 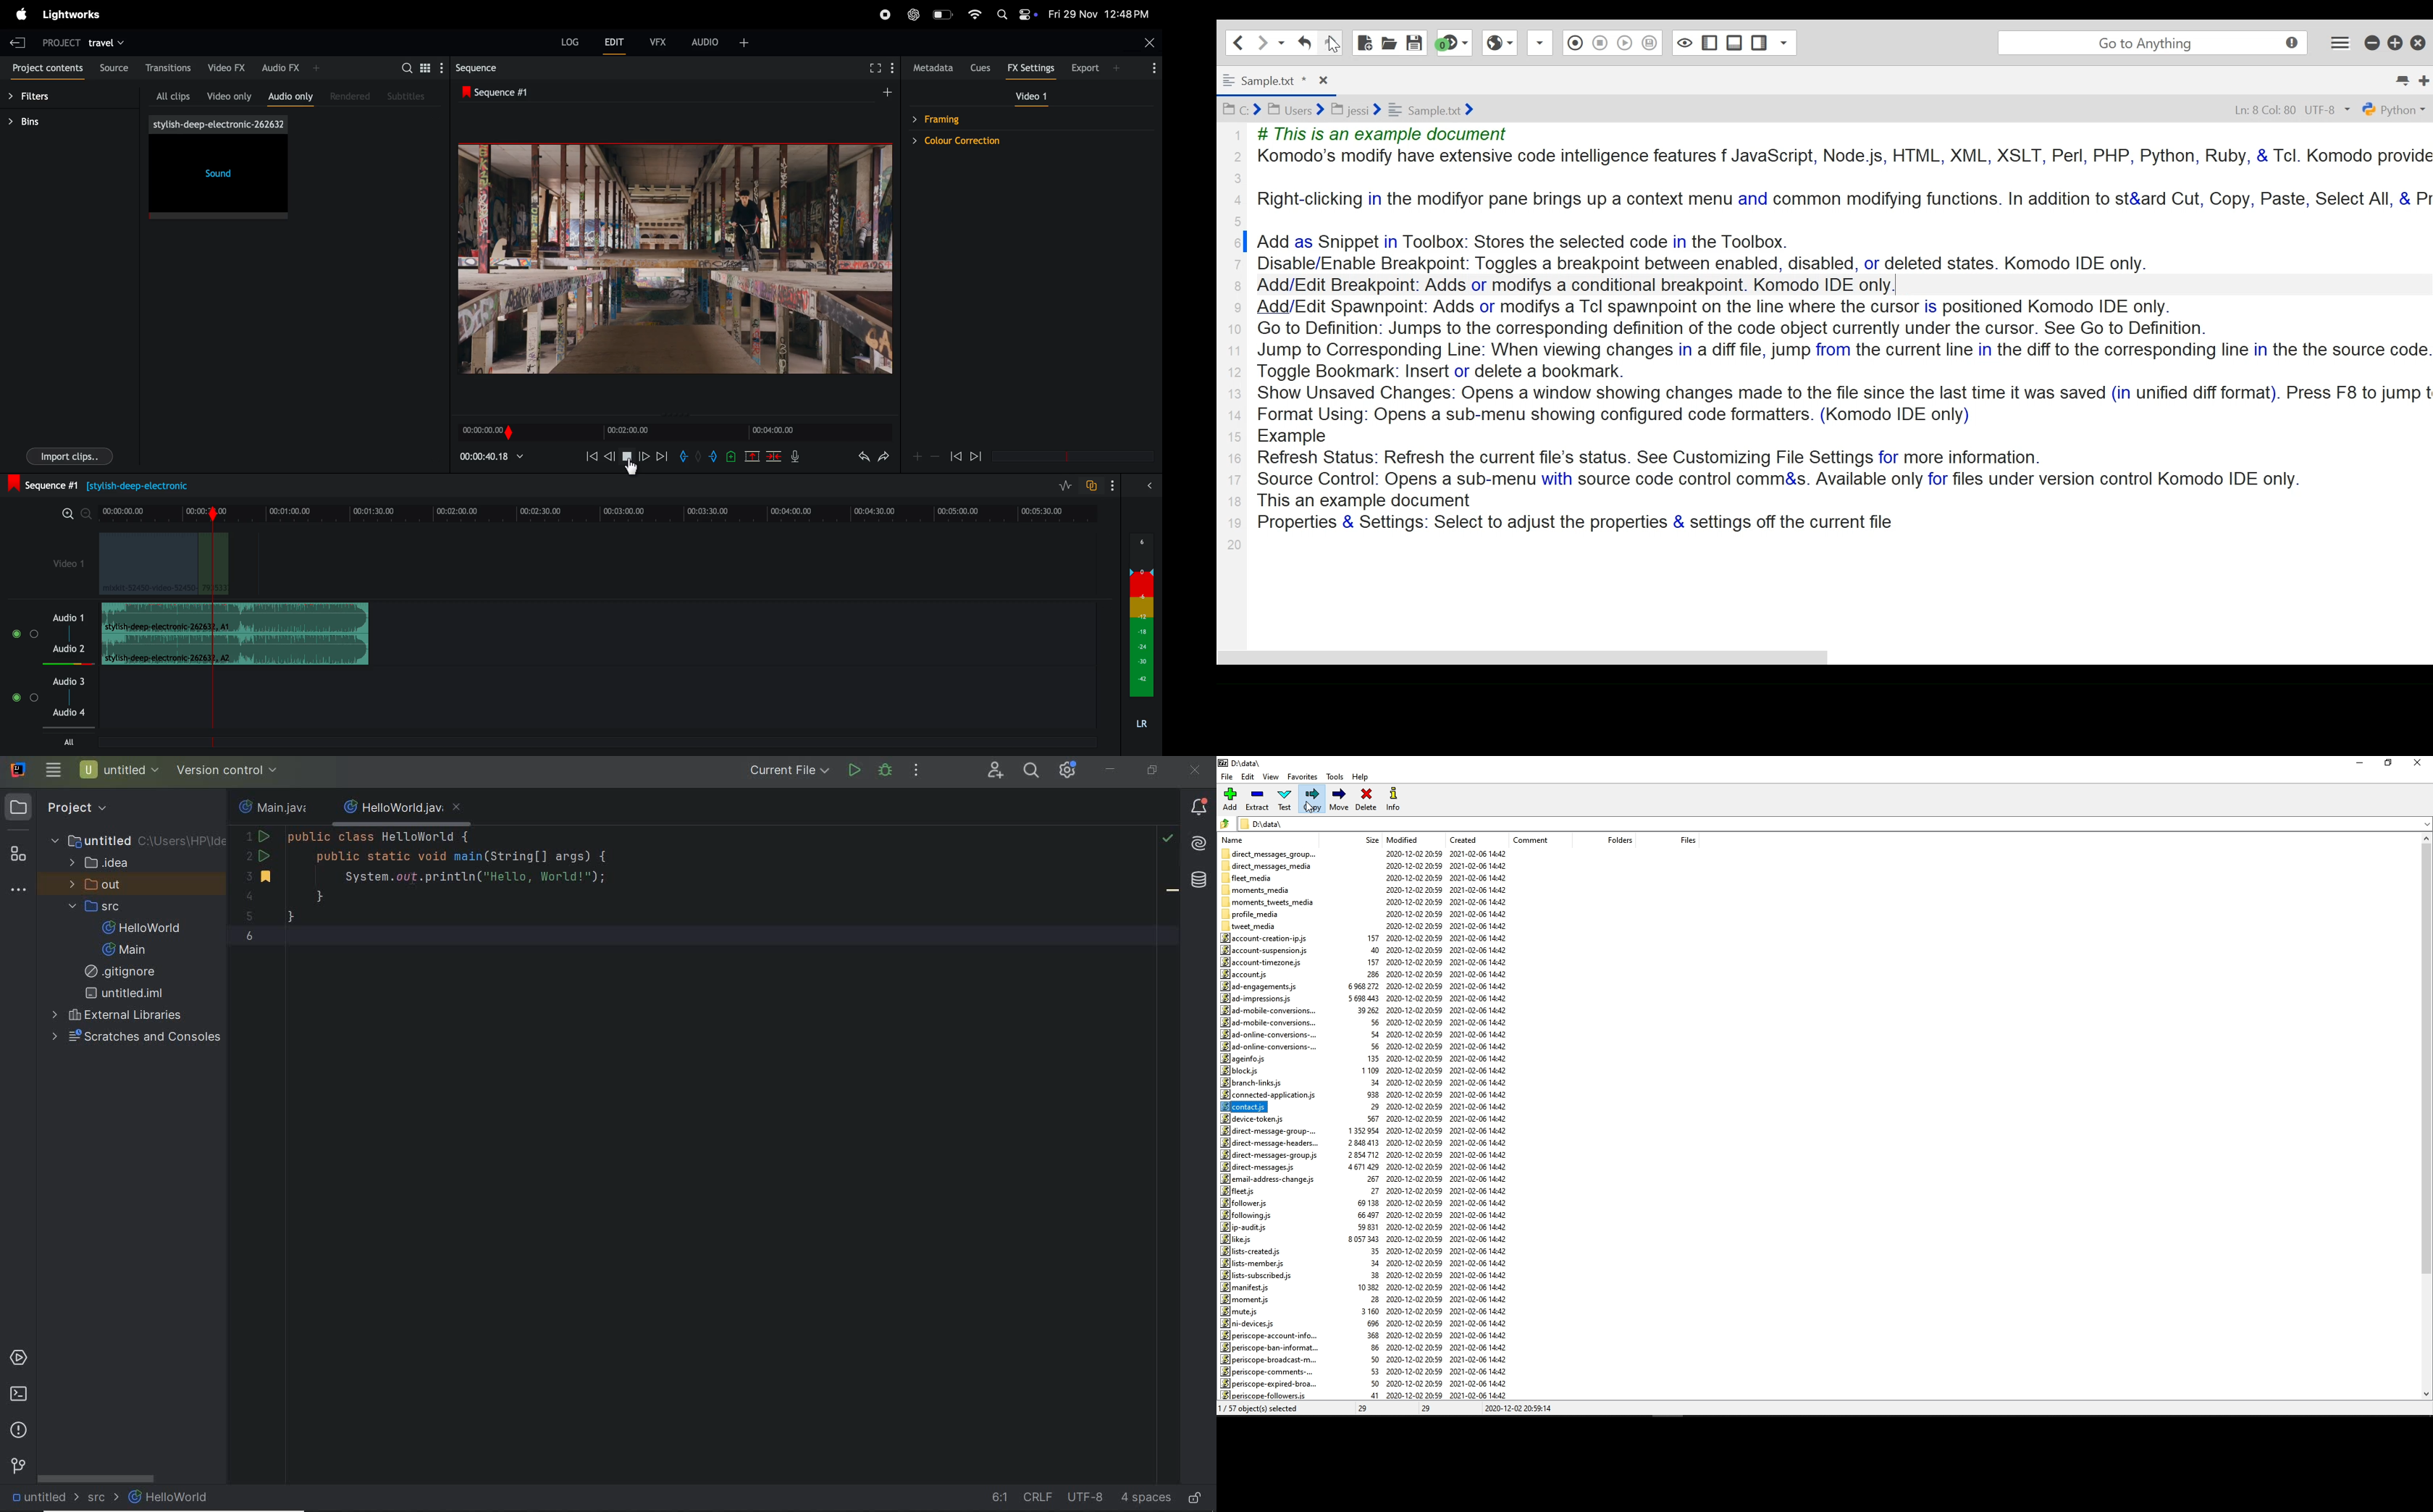 What do you see at coordinates (956, 454) in the screenshot?
I see `previous frame` at bounding box center [956, 454].